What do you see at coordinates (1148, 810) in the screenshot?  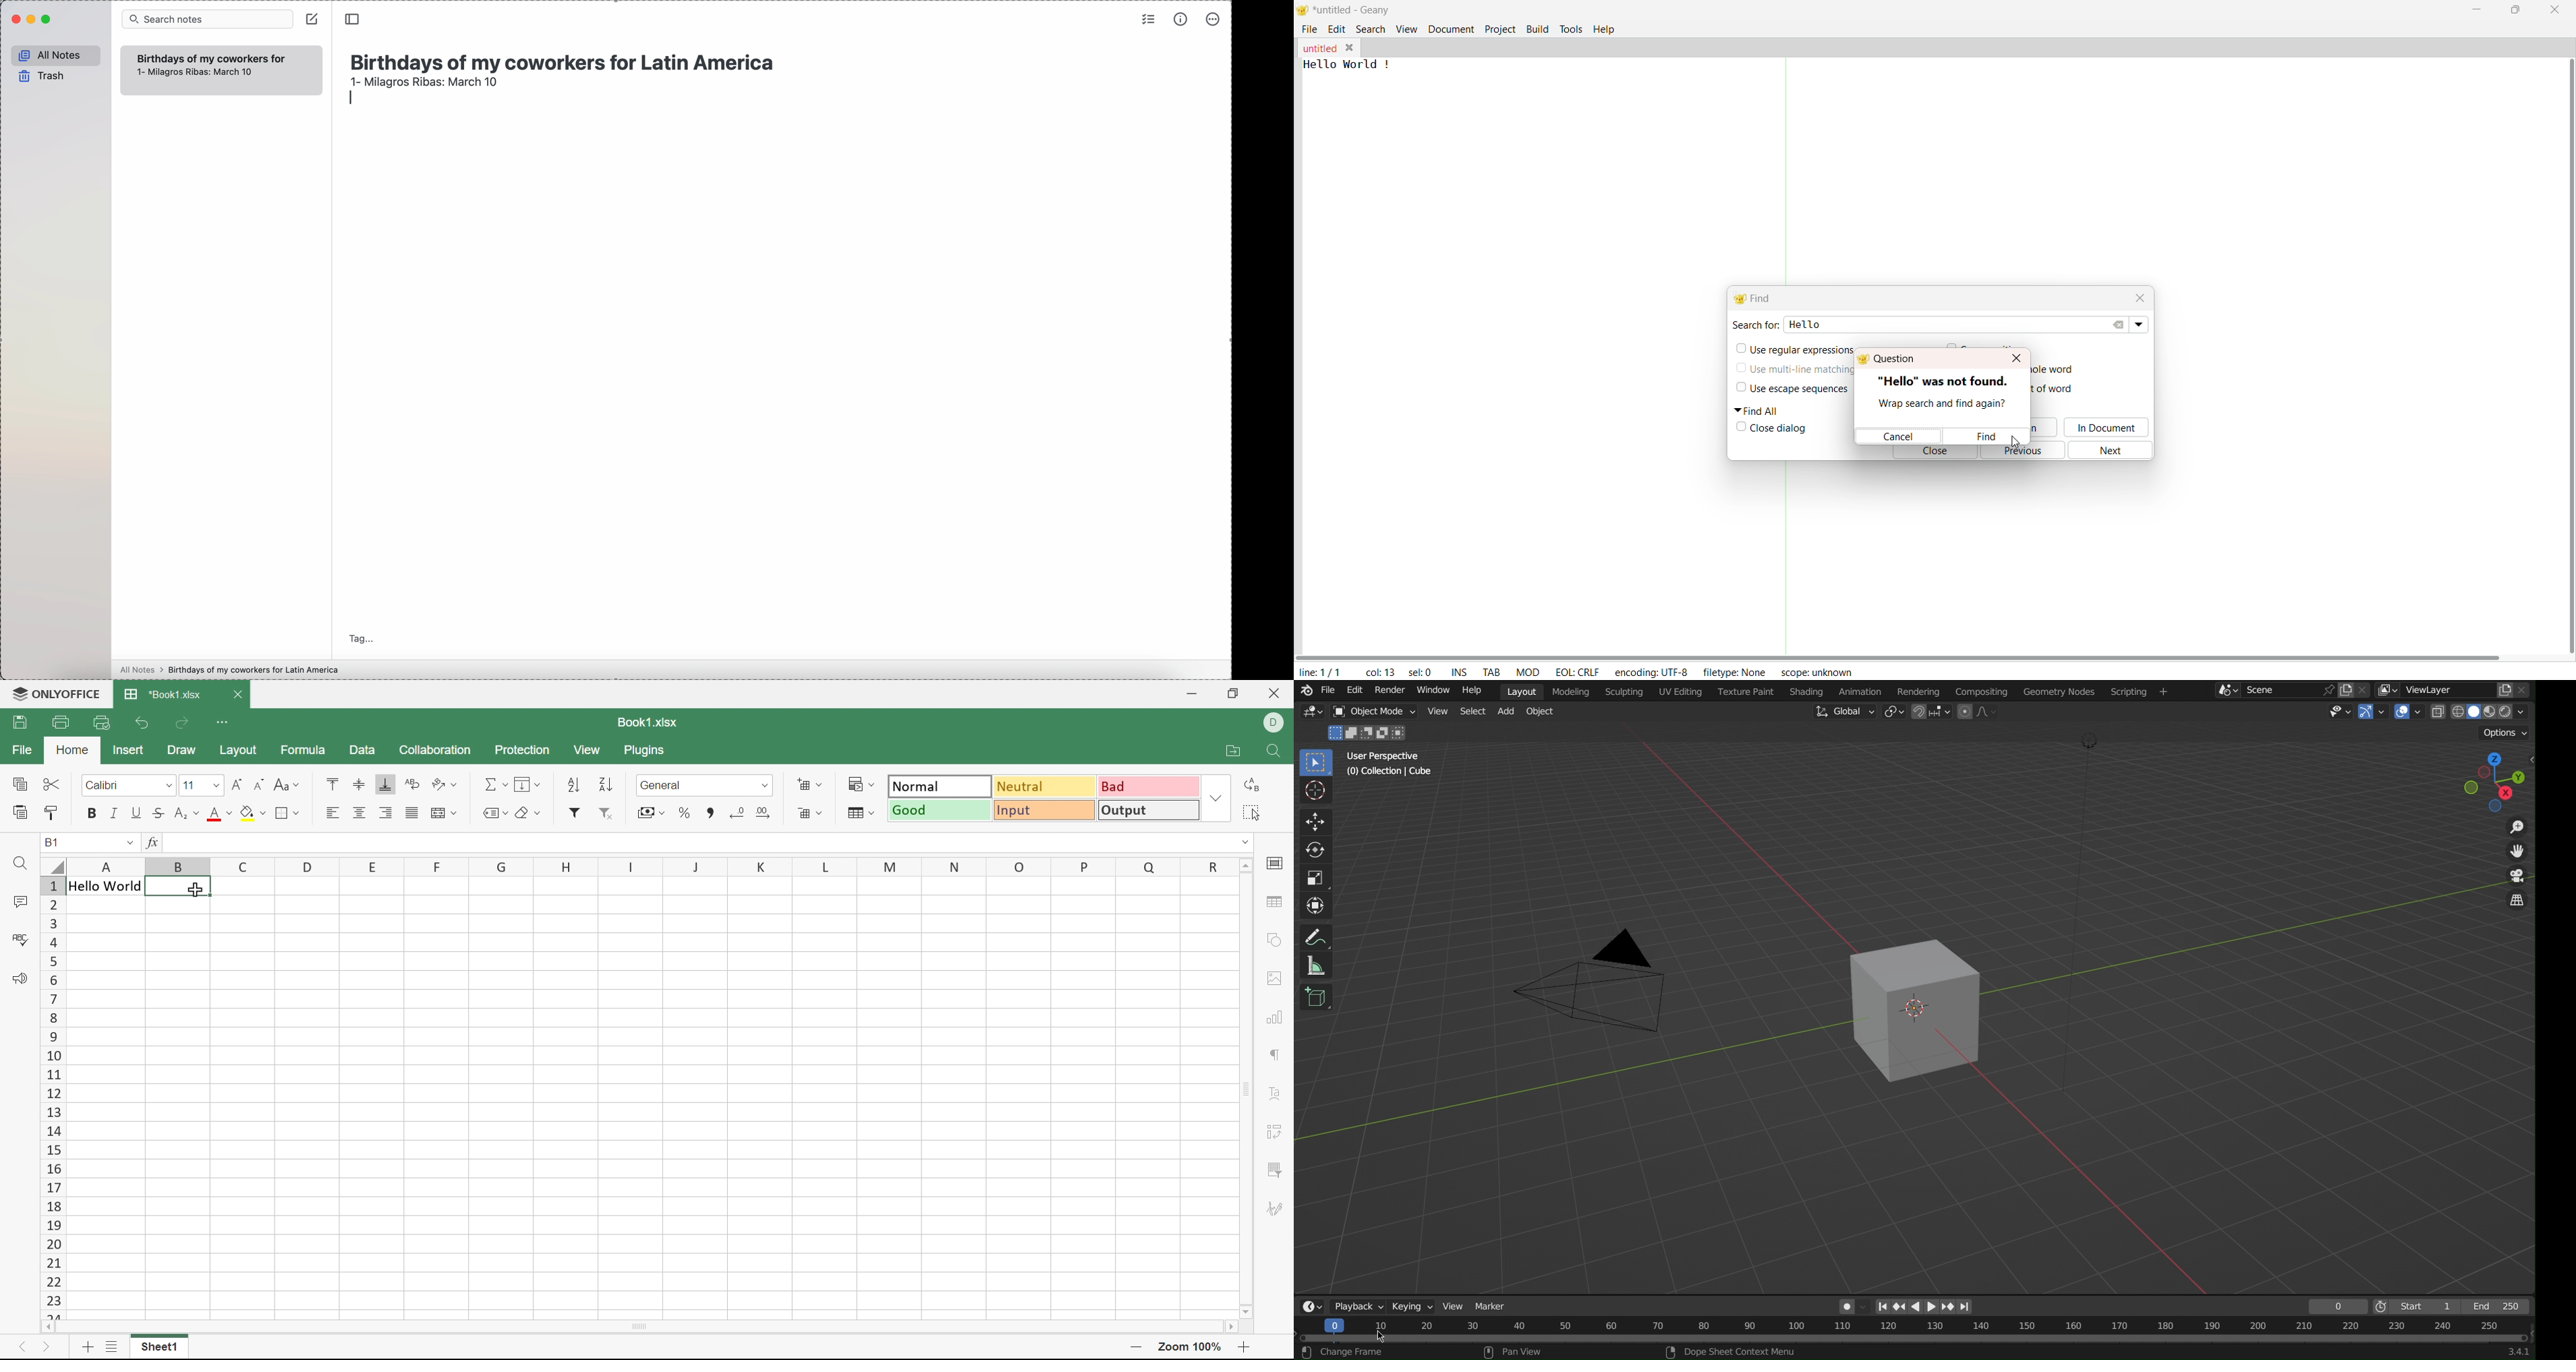 I see `Output` at bounding box center [1148, 810].